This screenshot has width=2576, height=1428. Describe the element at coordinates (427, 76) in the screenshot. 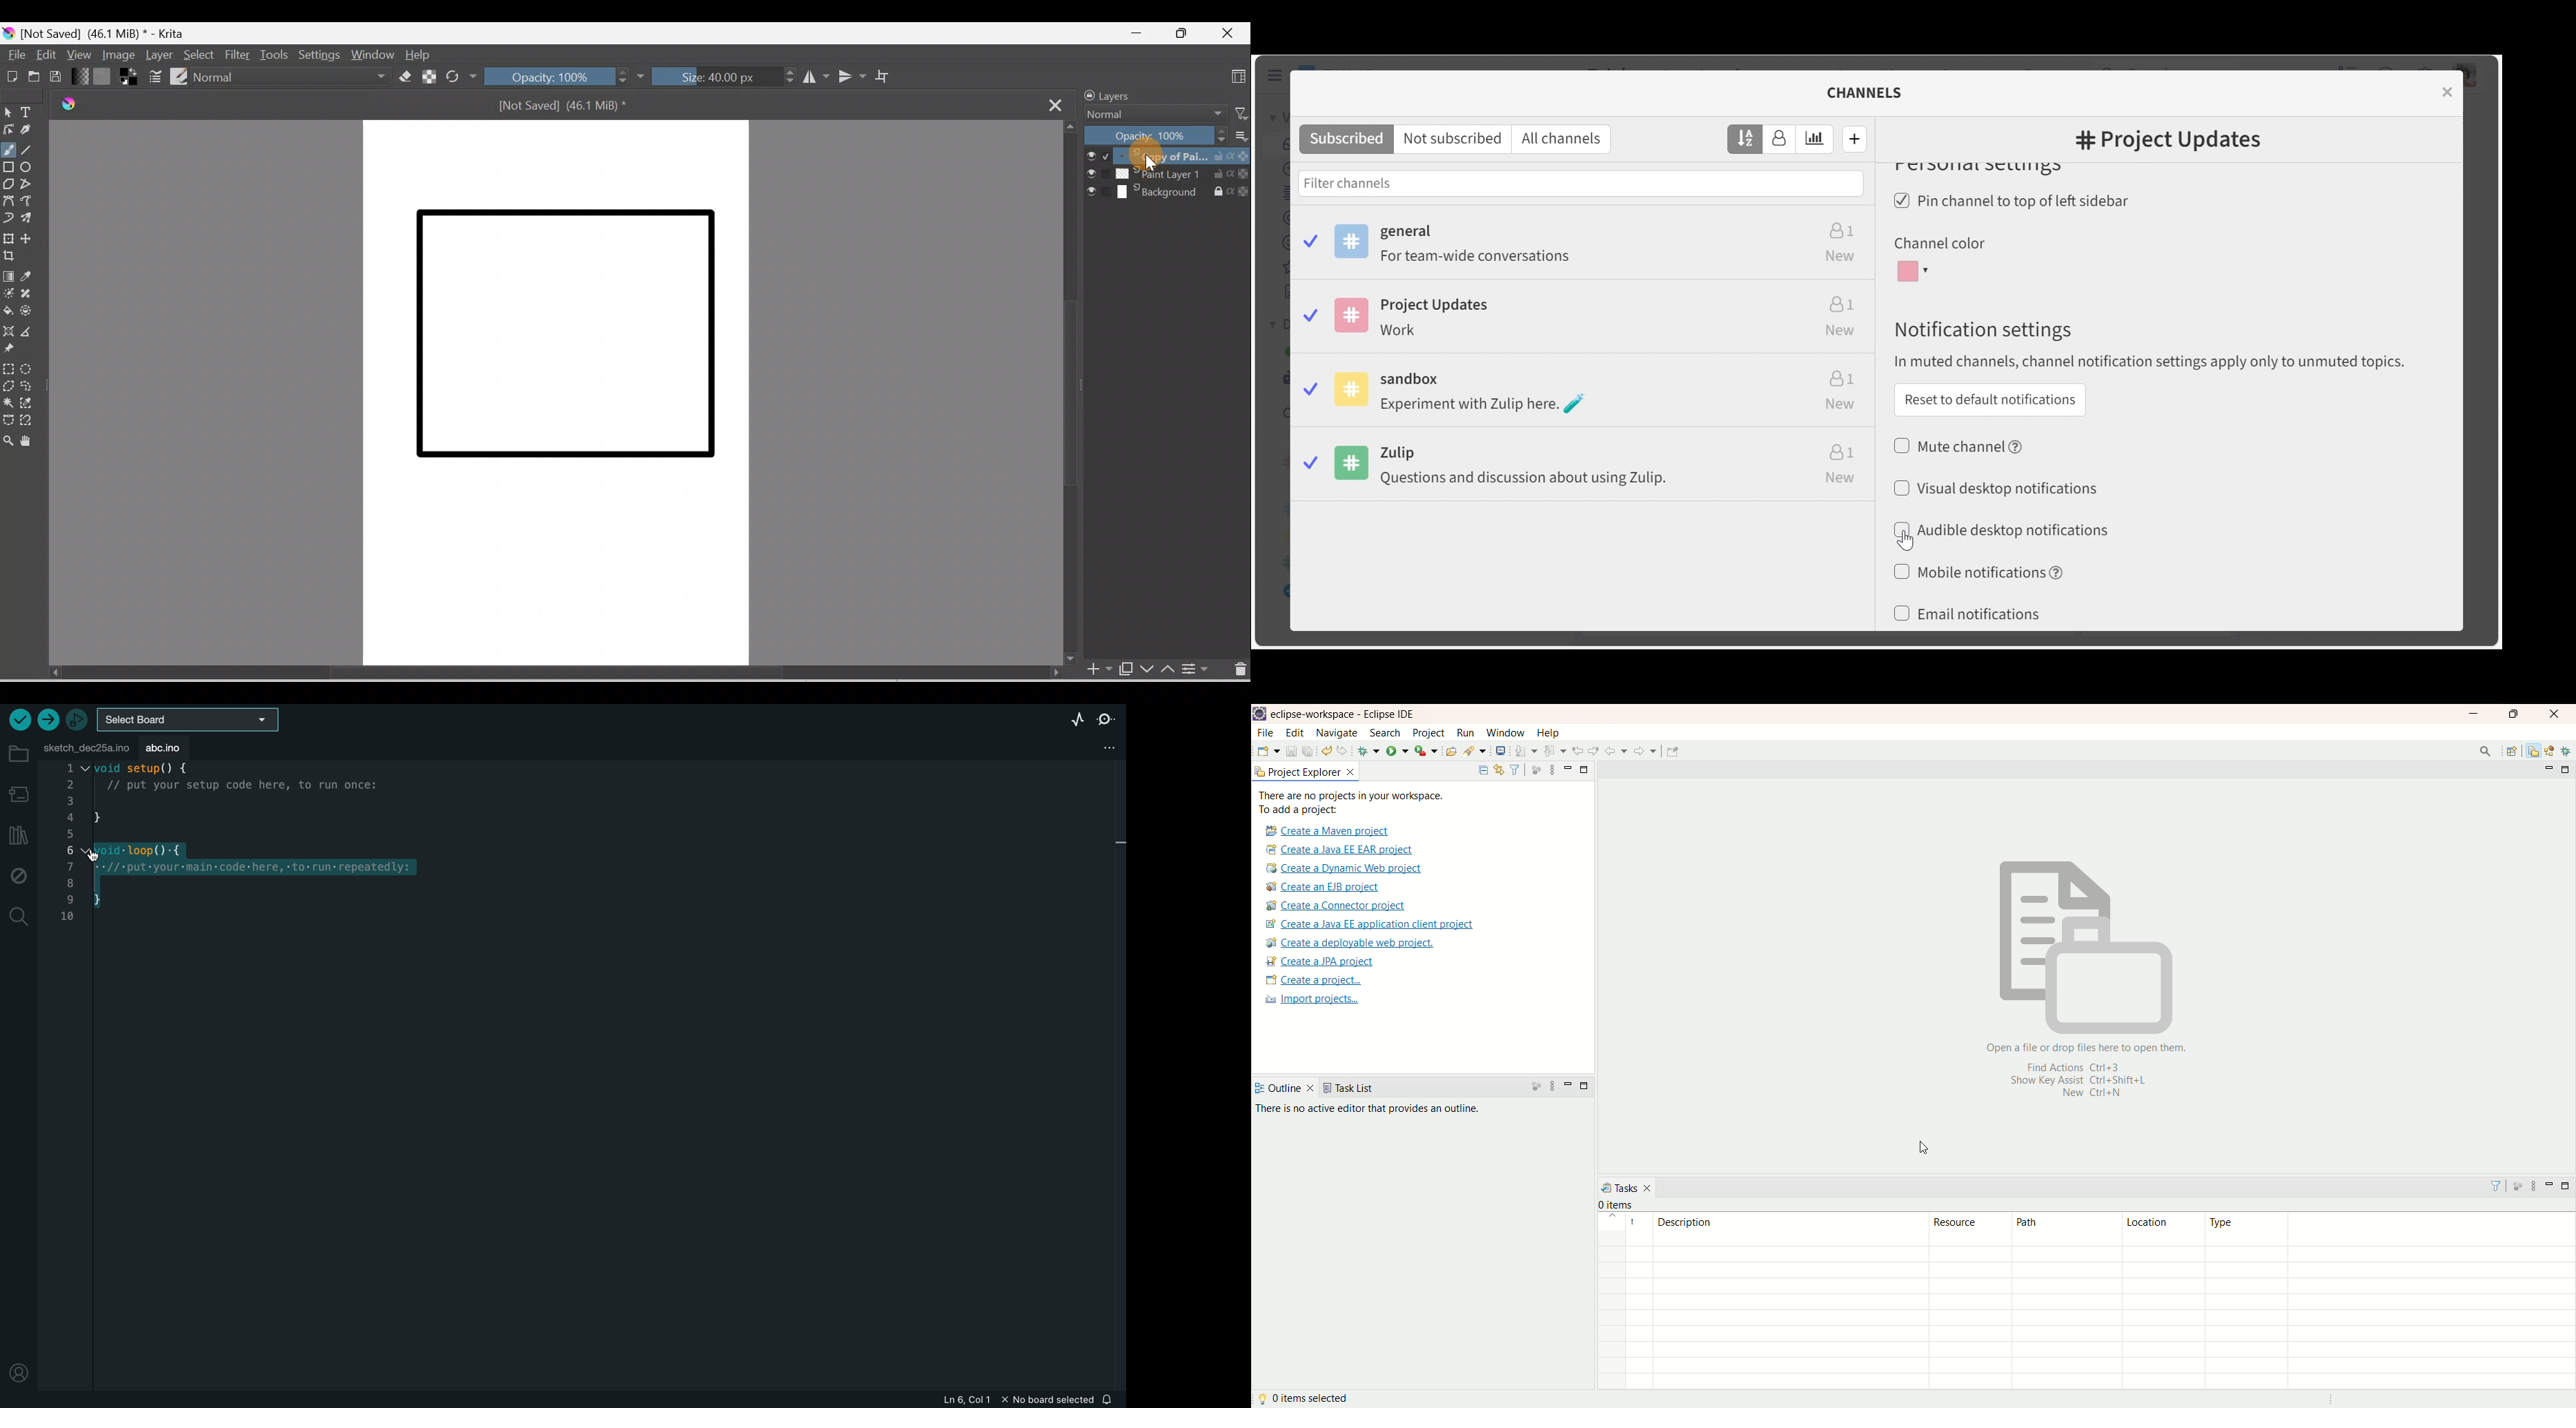

I see `Preserve Alpha` at that location.